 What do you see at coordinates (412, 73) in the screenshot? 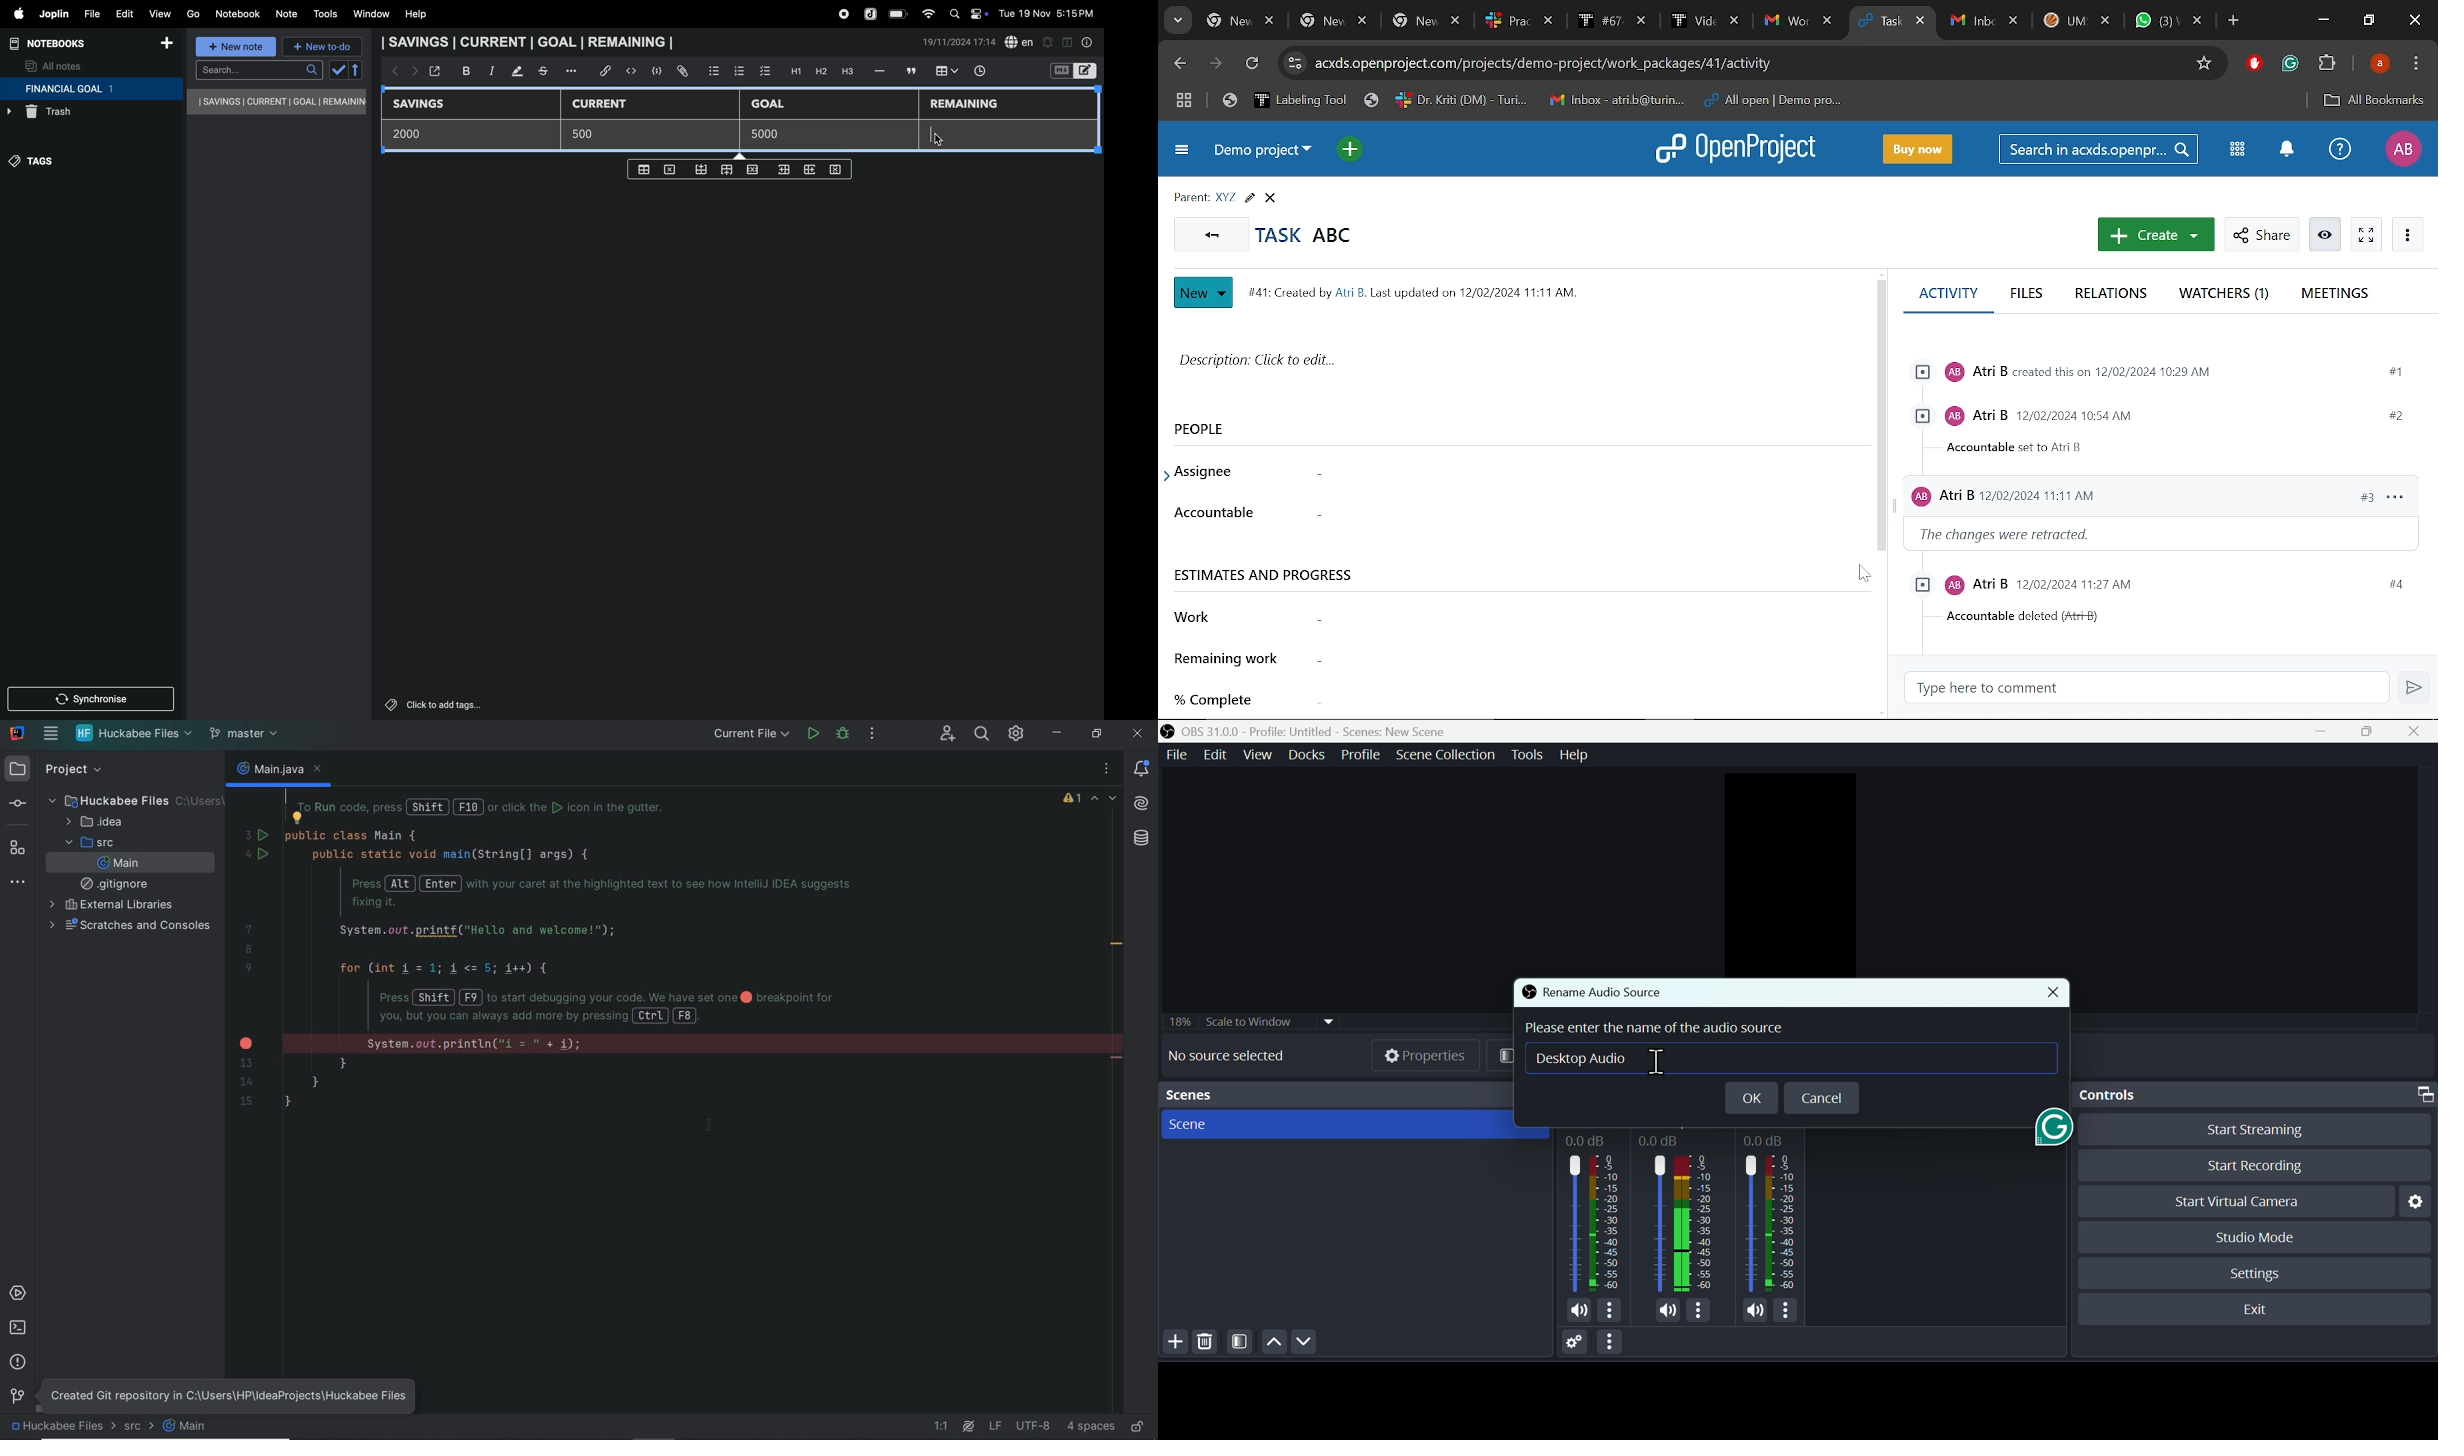
I see `forward` at bounding box center [412, 73].